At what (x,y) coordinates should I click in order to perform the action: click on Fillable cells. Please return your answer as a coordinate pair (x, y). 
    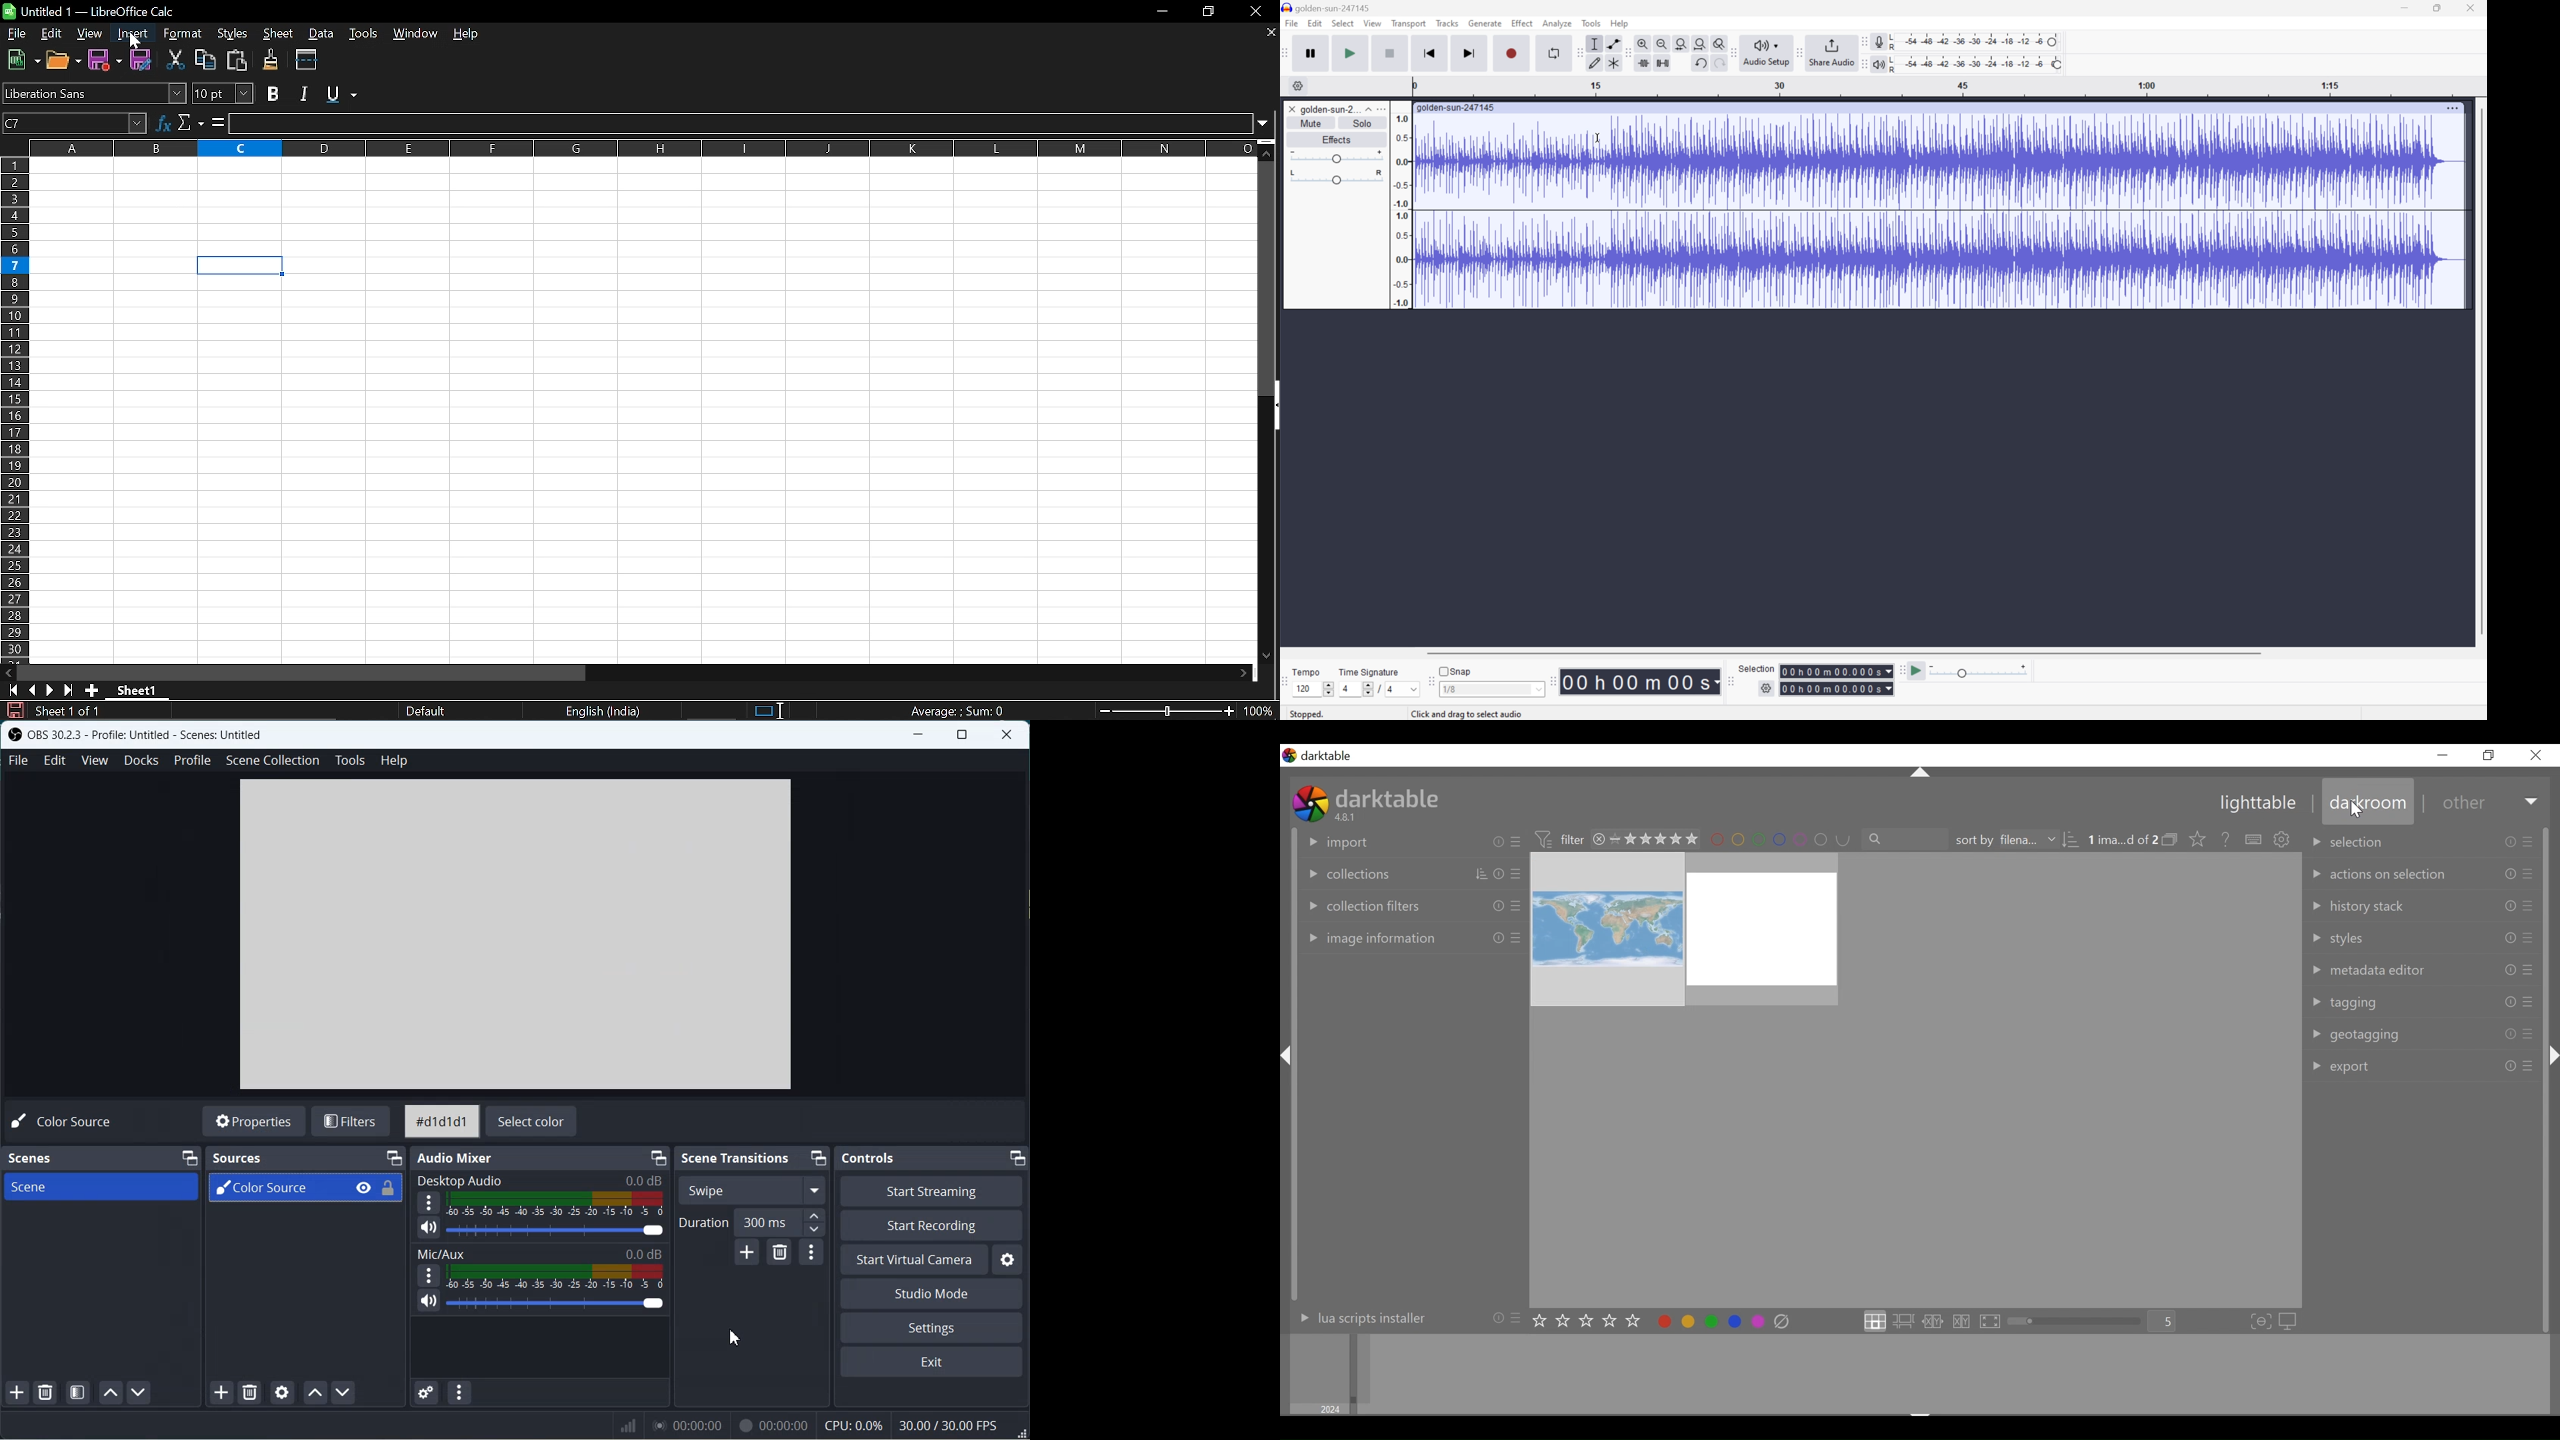
    Looking at the image, I should click on (113, 265).